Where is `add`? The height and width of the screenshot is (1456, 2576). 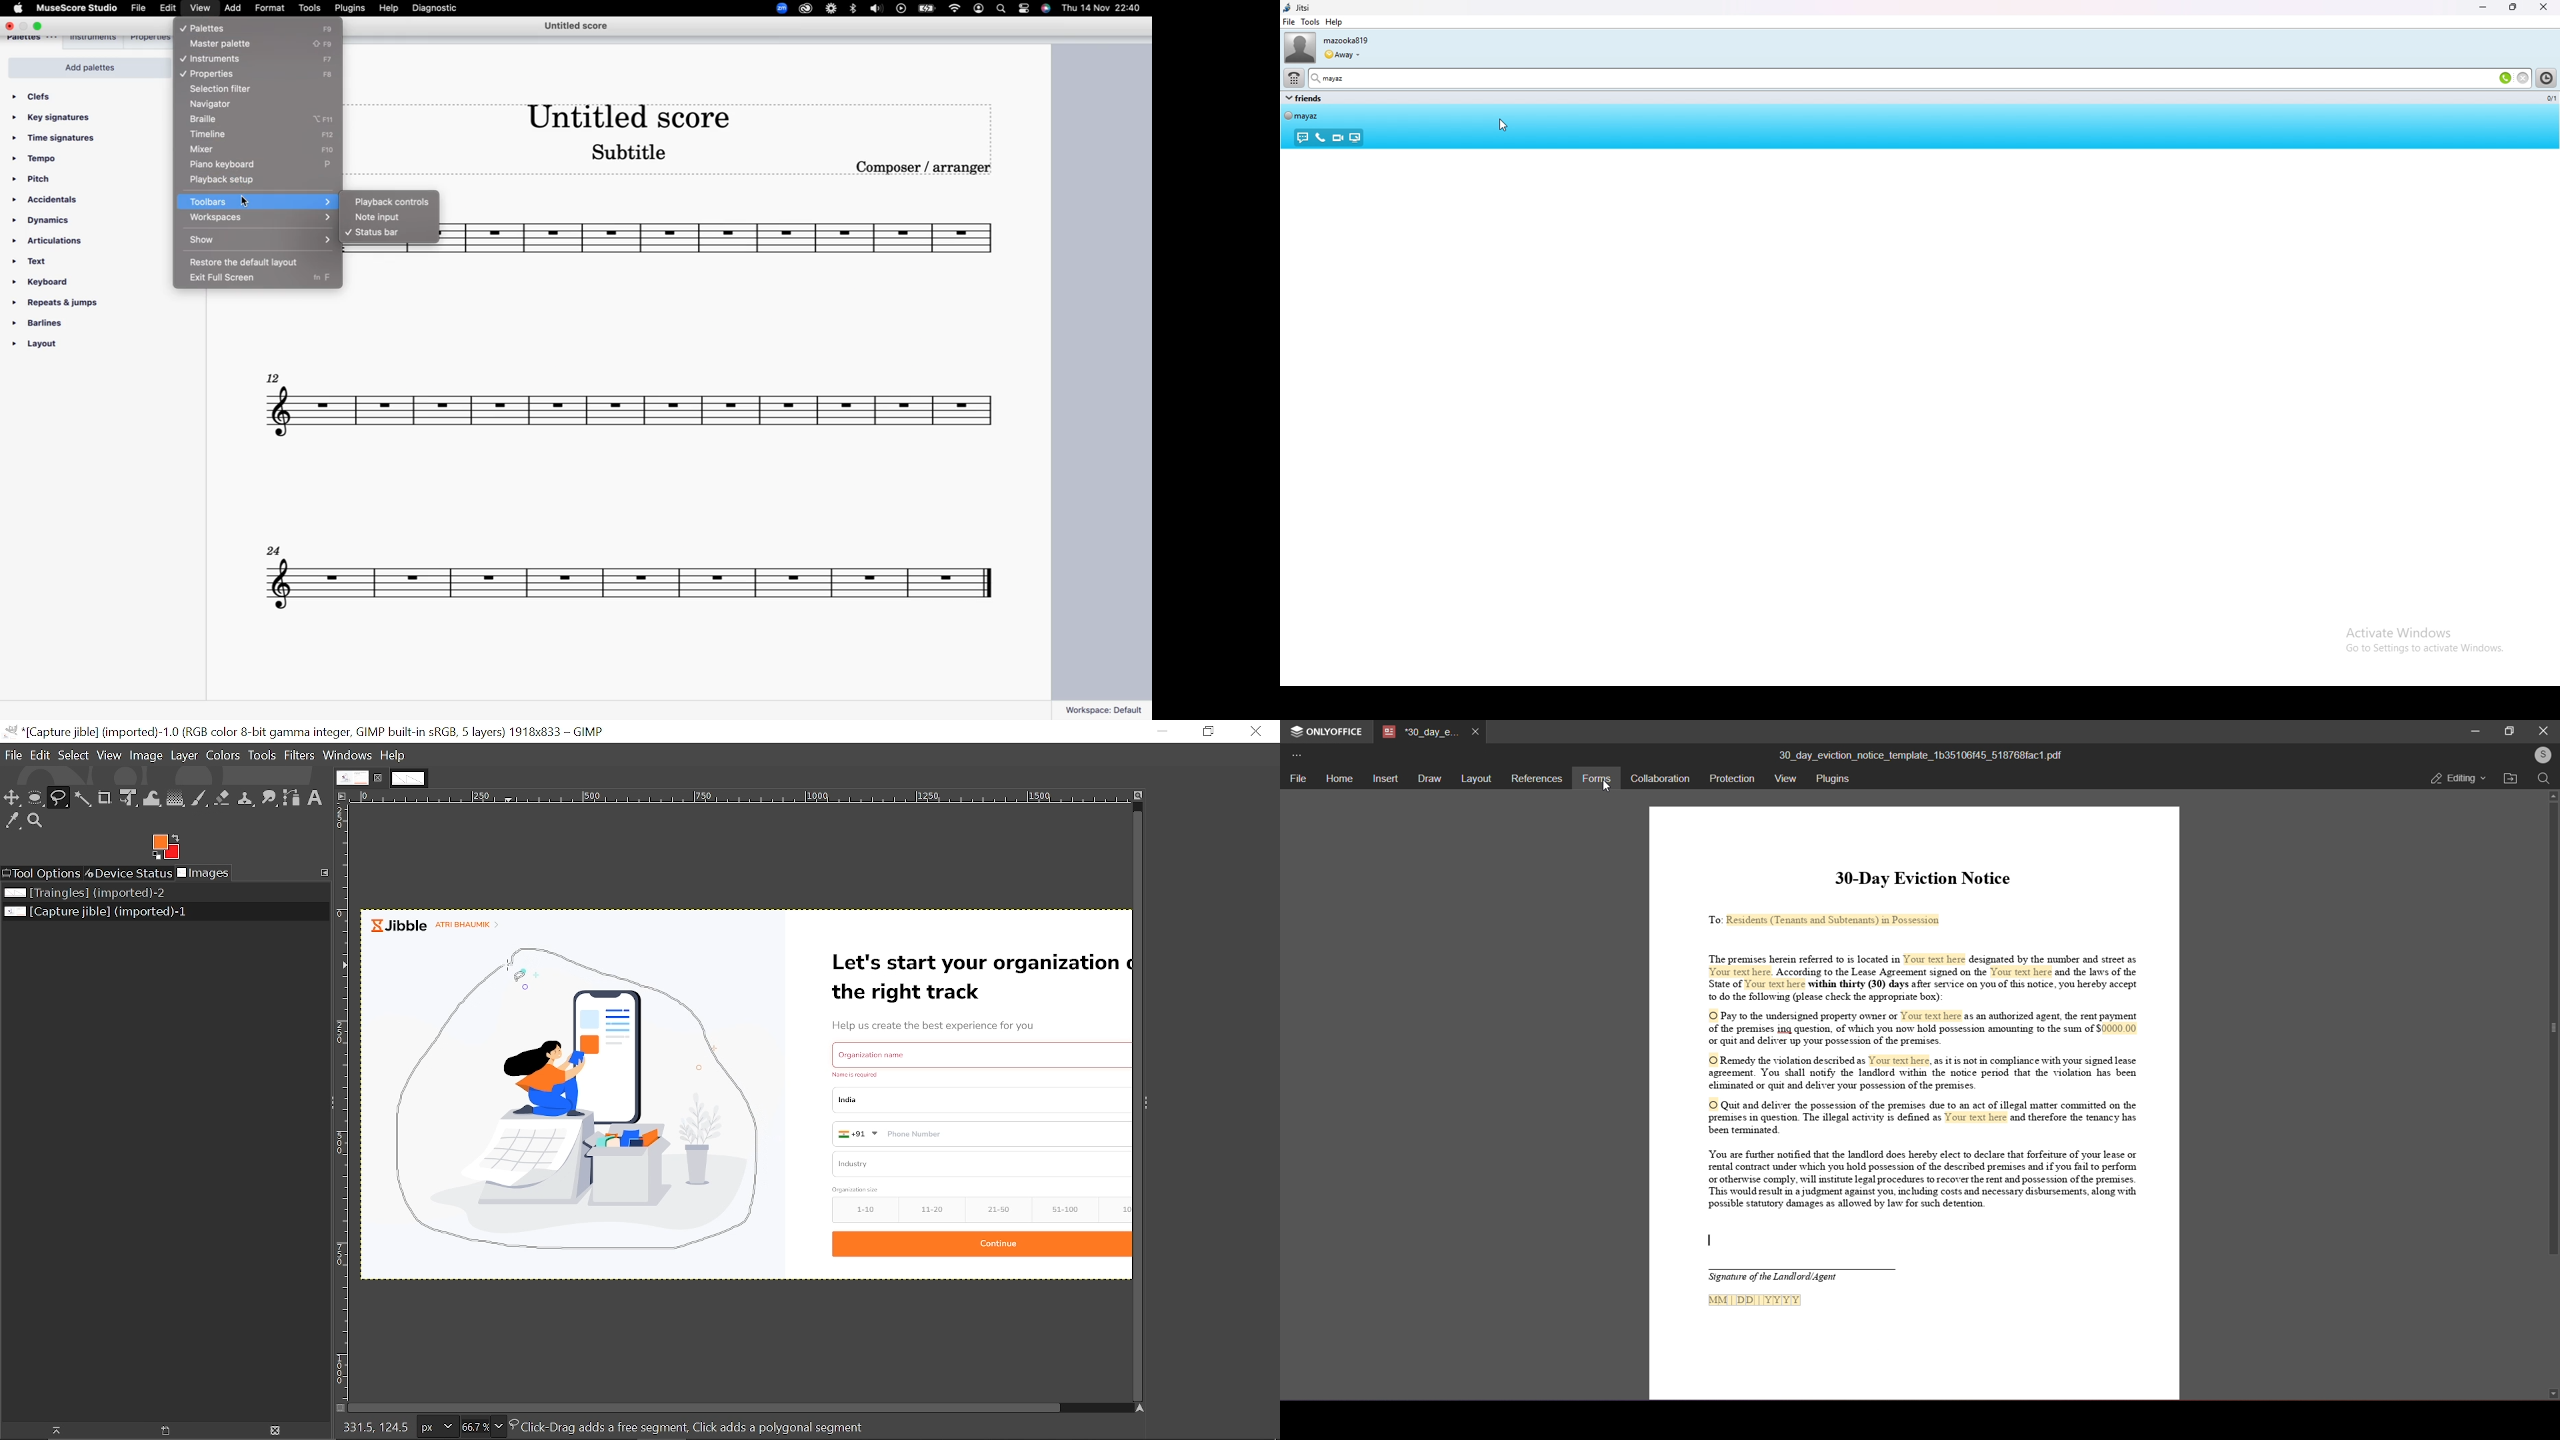
add is located at coordinates (233, 8).